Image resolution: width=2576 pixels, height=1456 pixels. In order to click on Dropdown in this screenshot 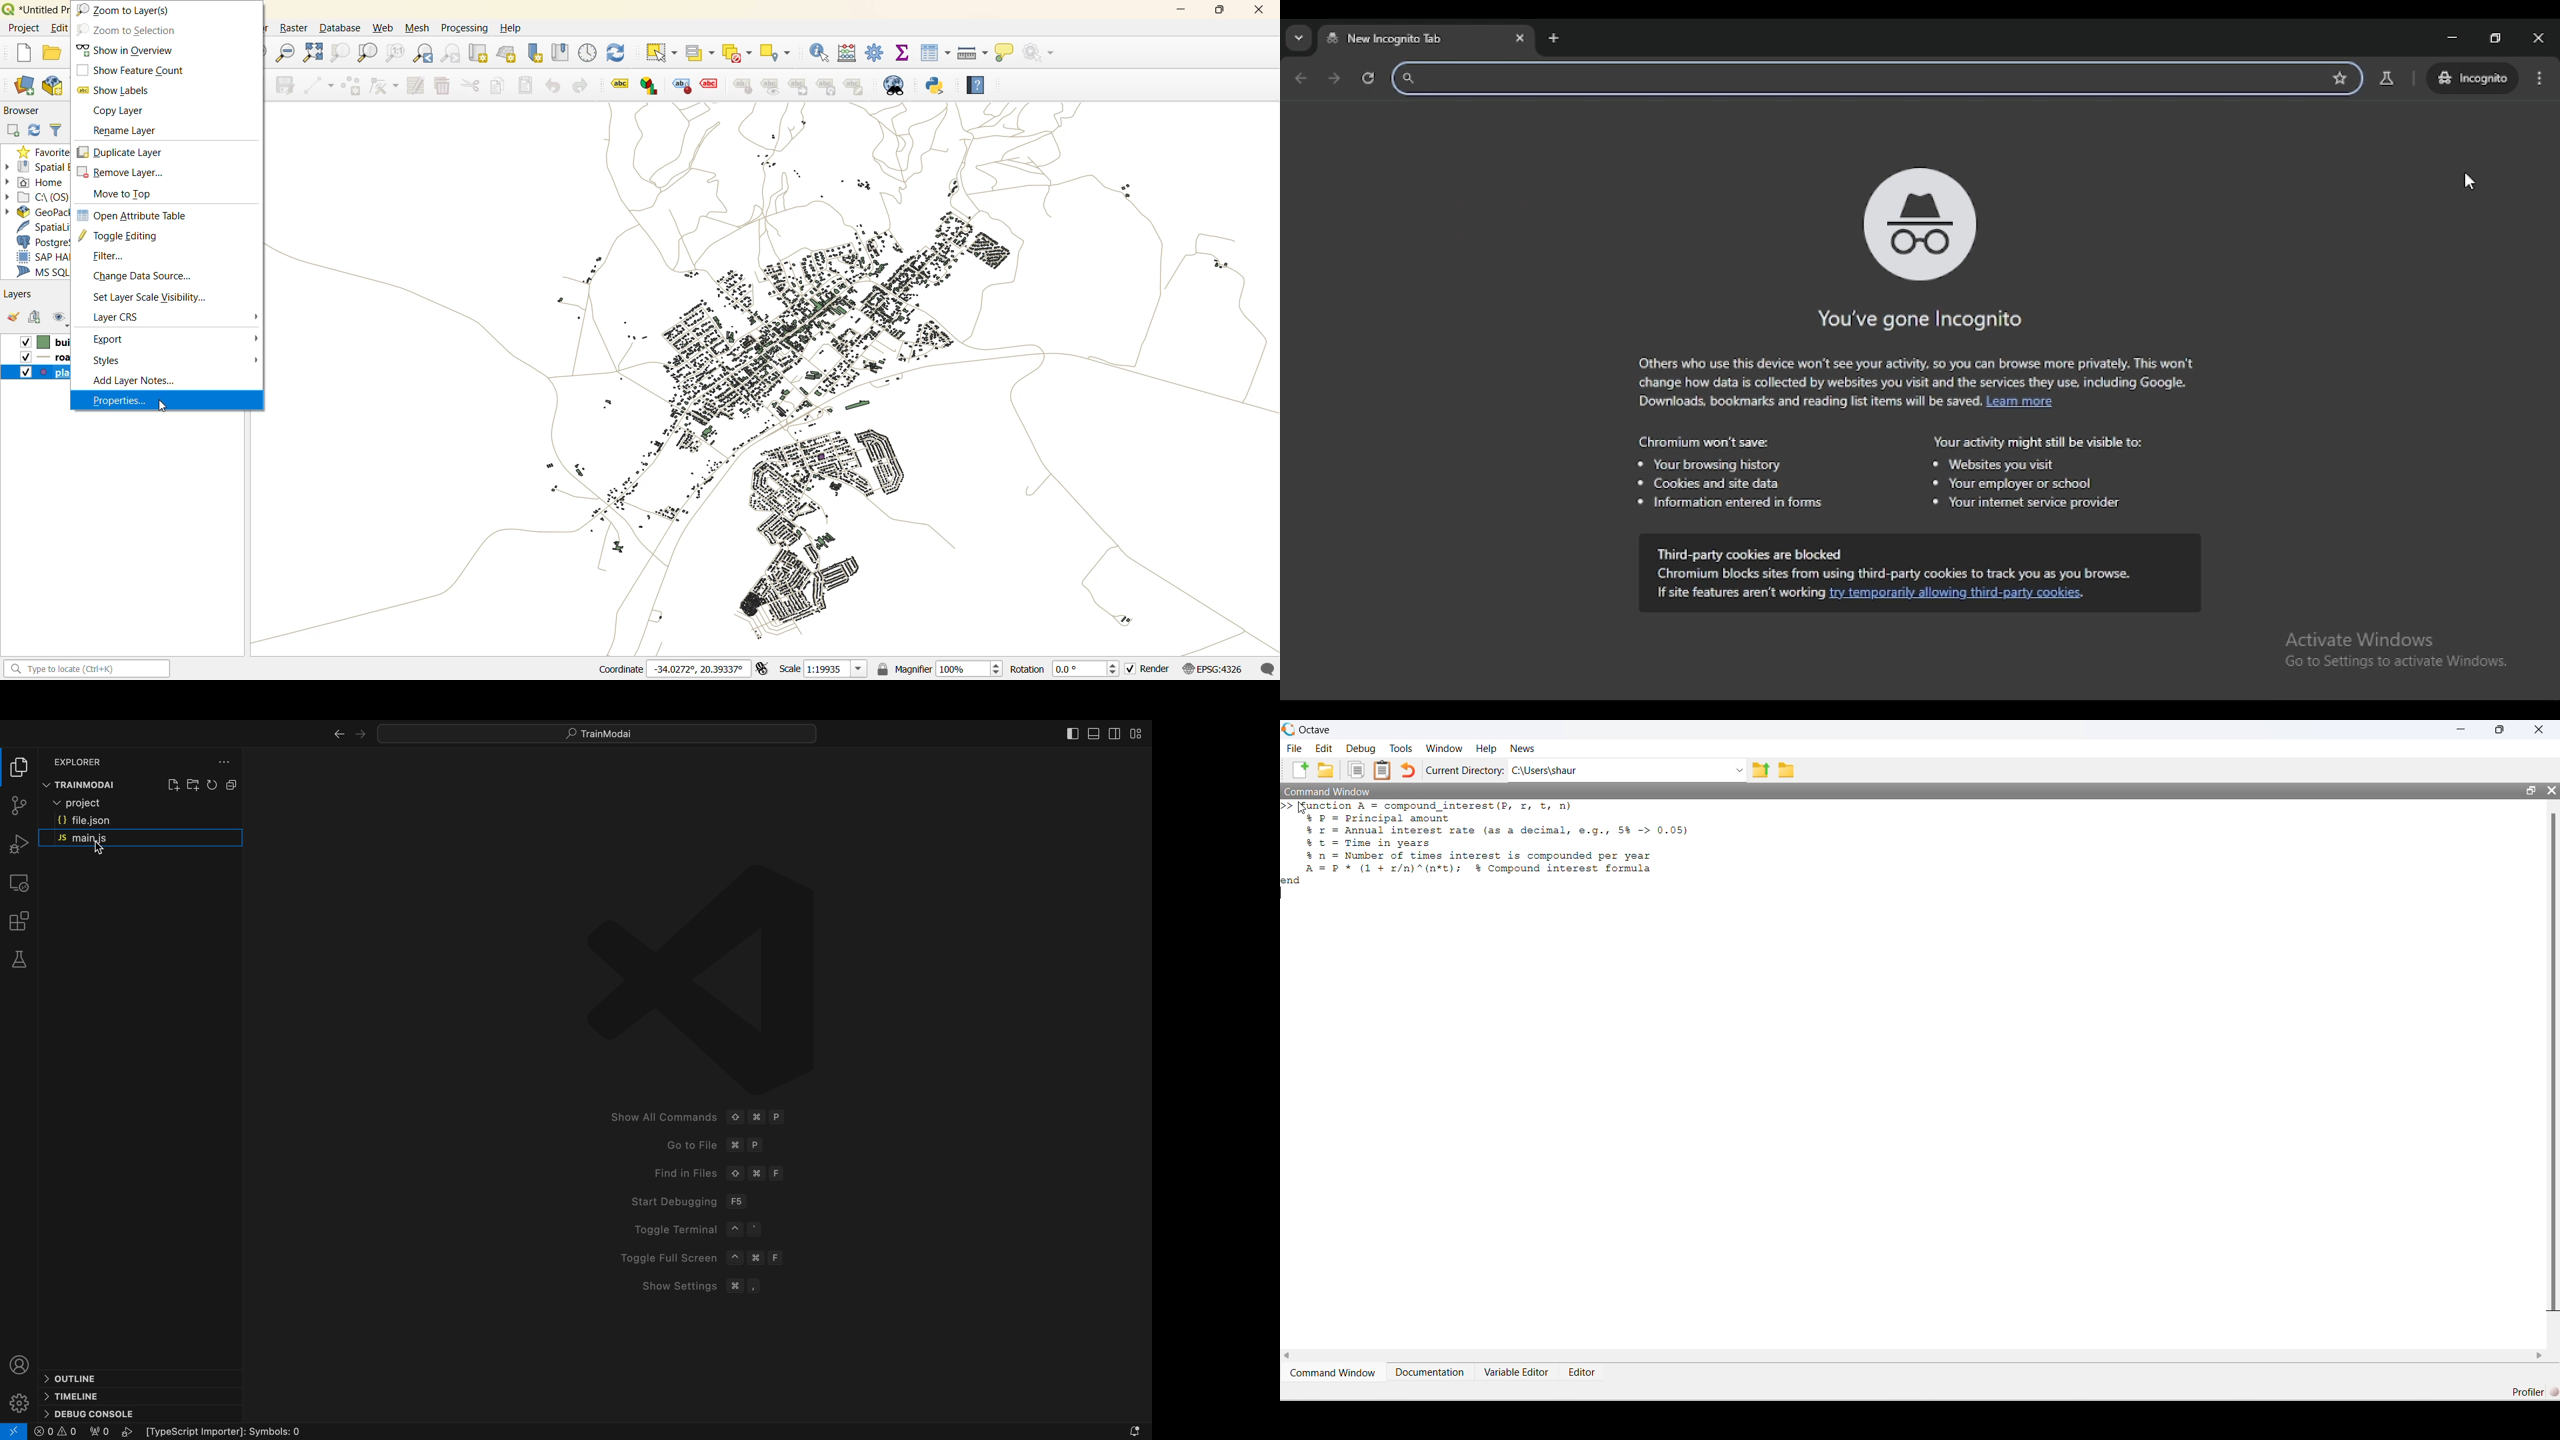, I will do `click(1737, 771)`.